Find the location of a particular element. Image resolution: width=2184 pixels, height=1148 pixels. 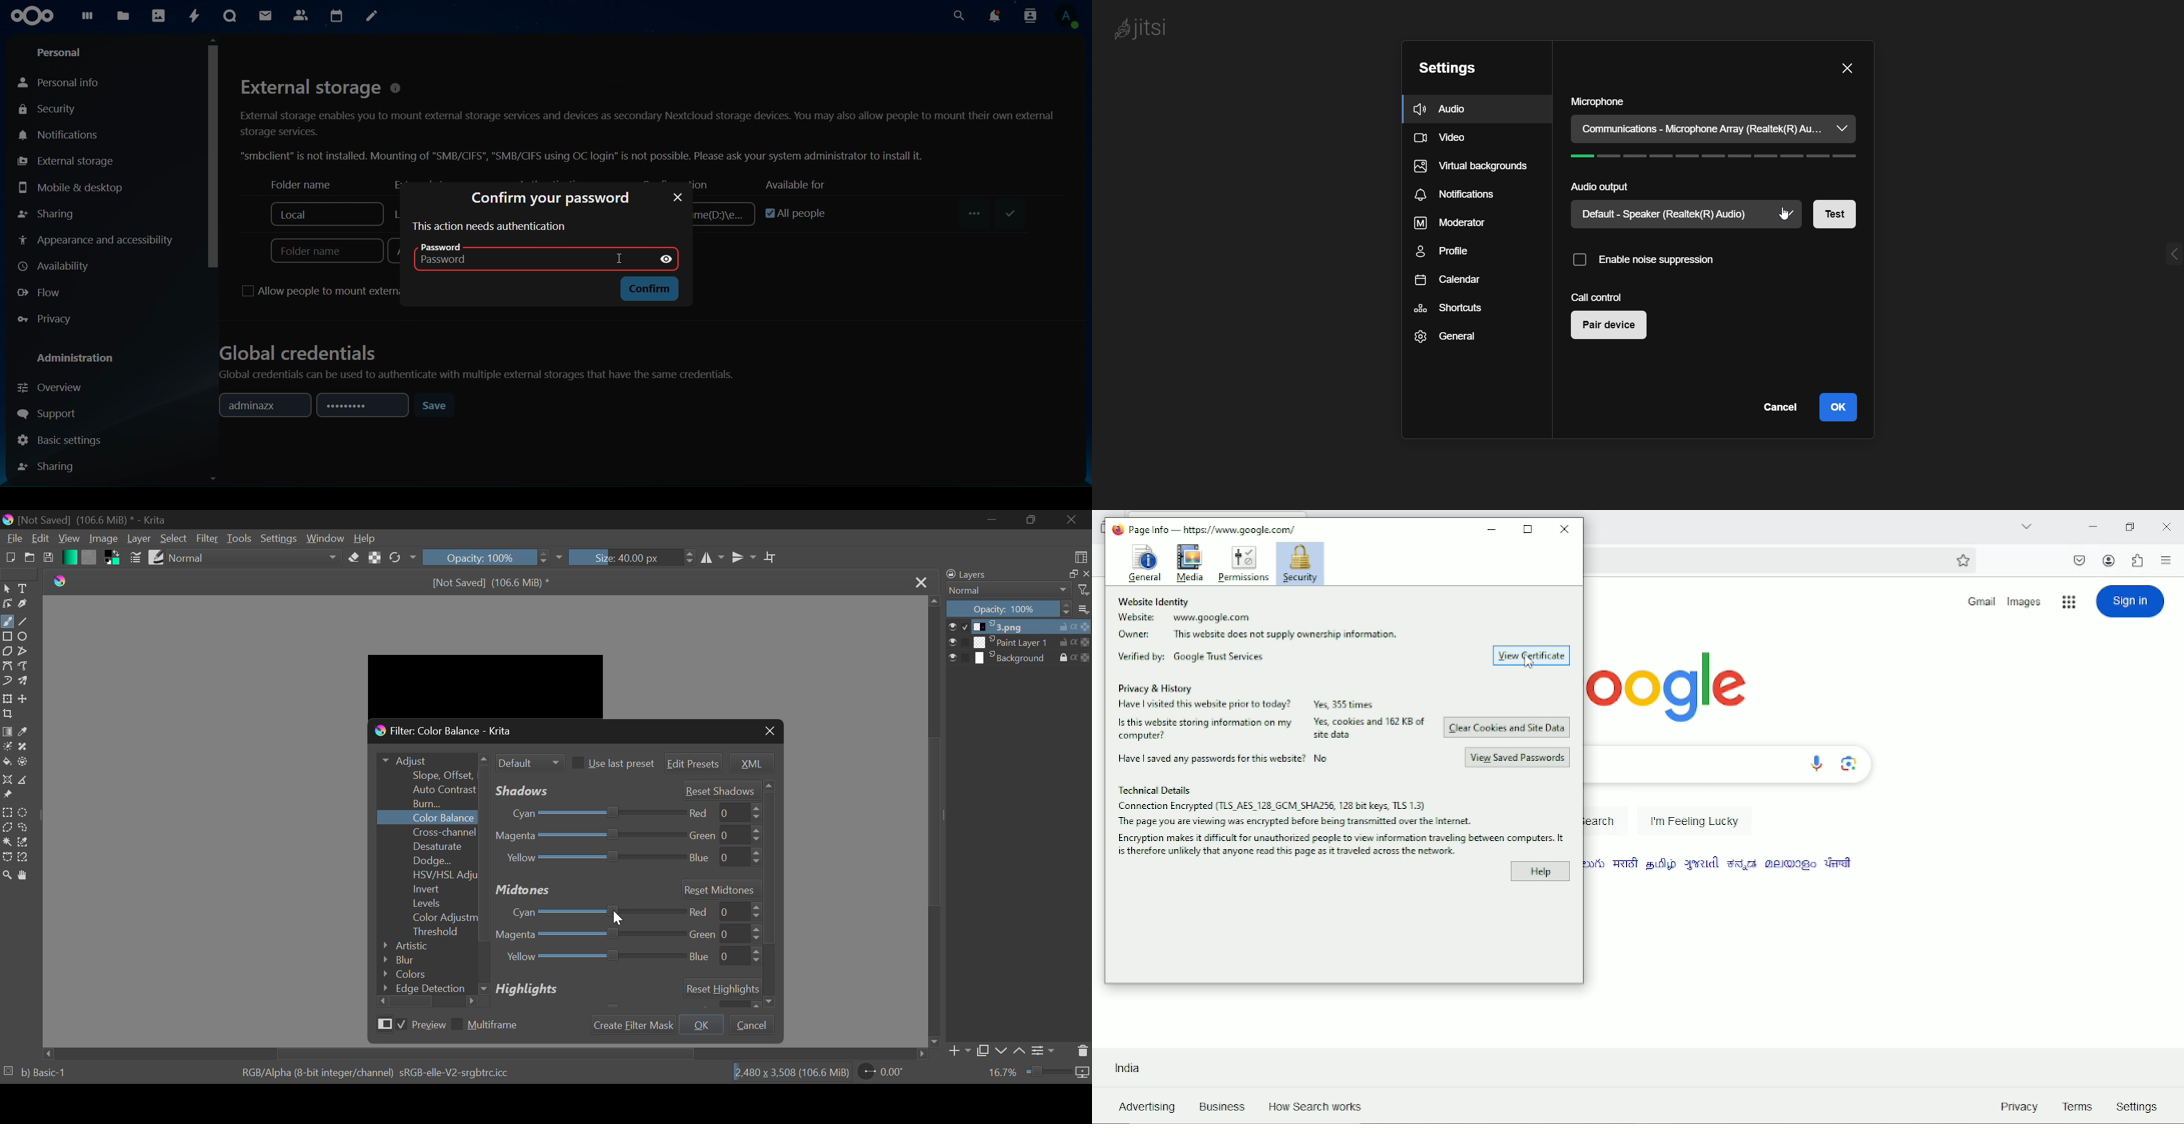

List all tabs is located at coordinates (2027, 522).